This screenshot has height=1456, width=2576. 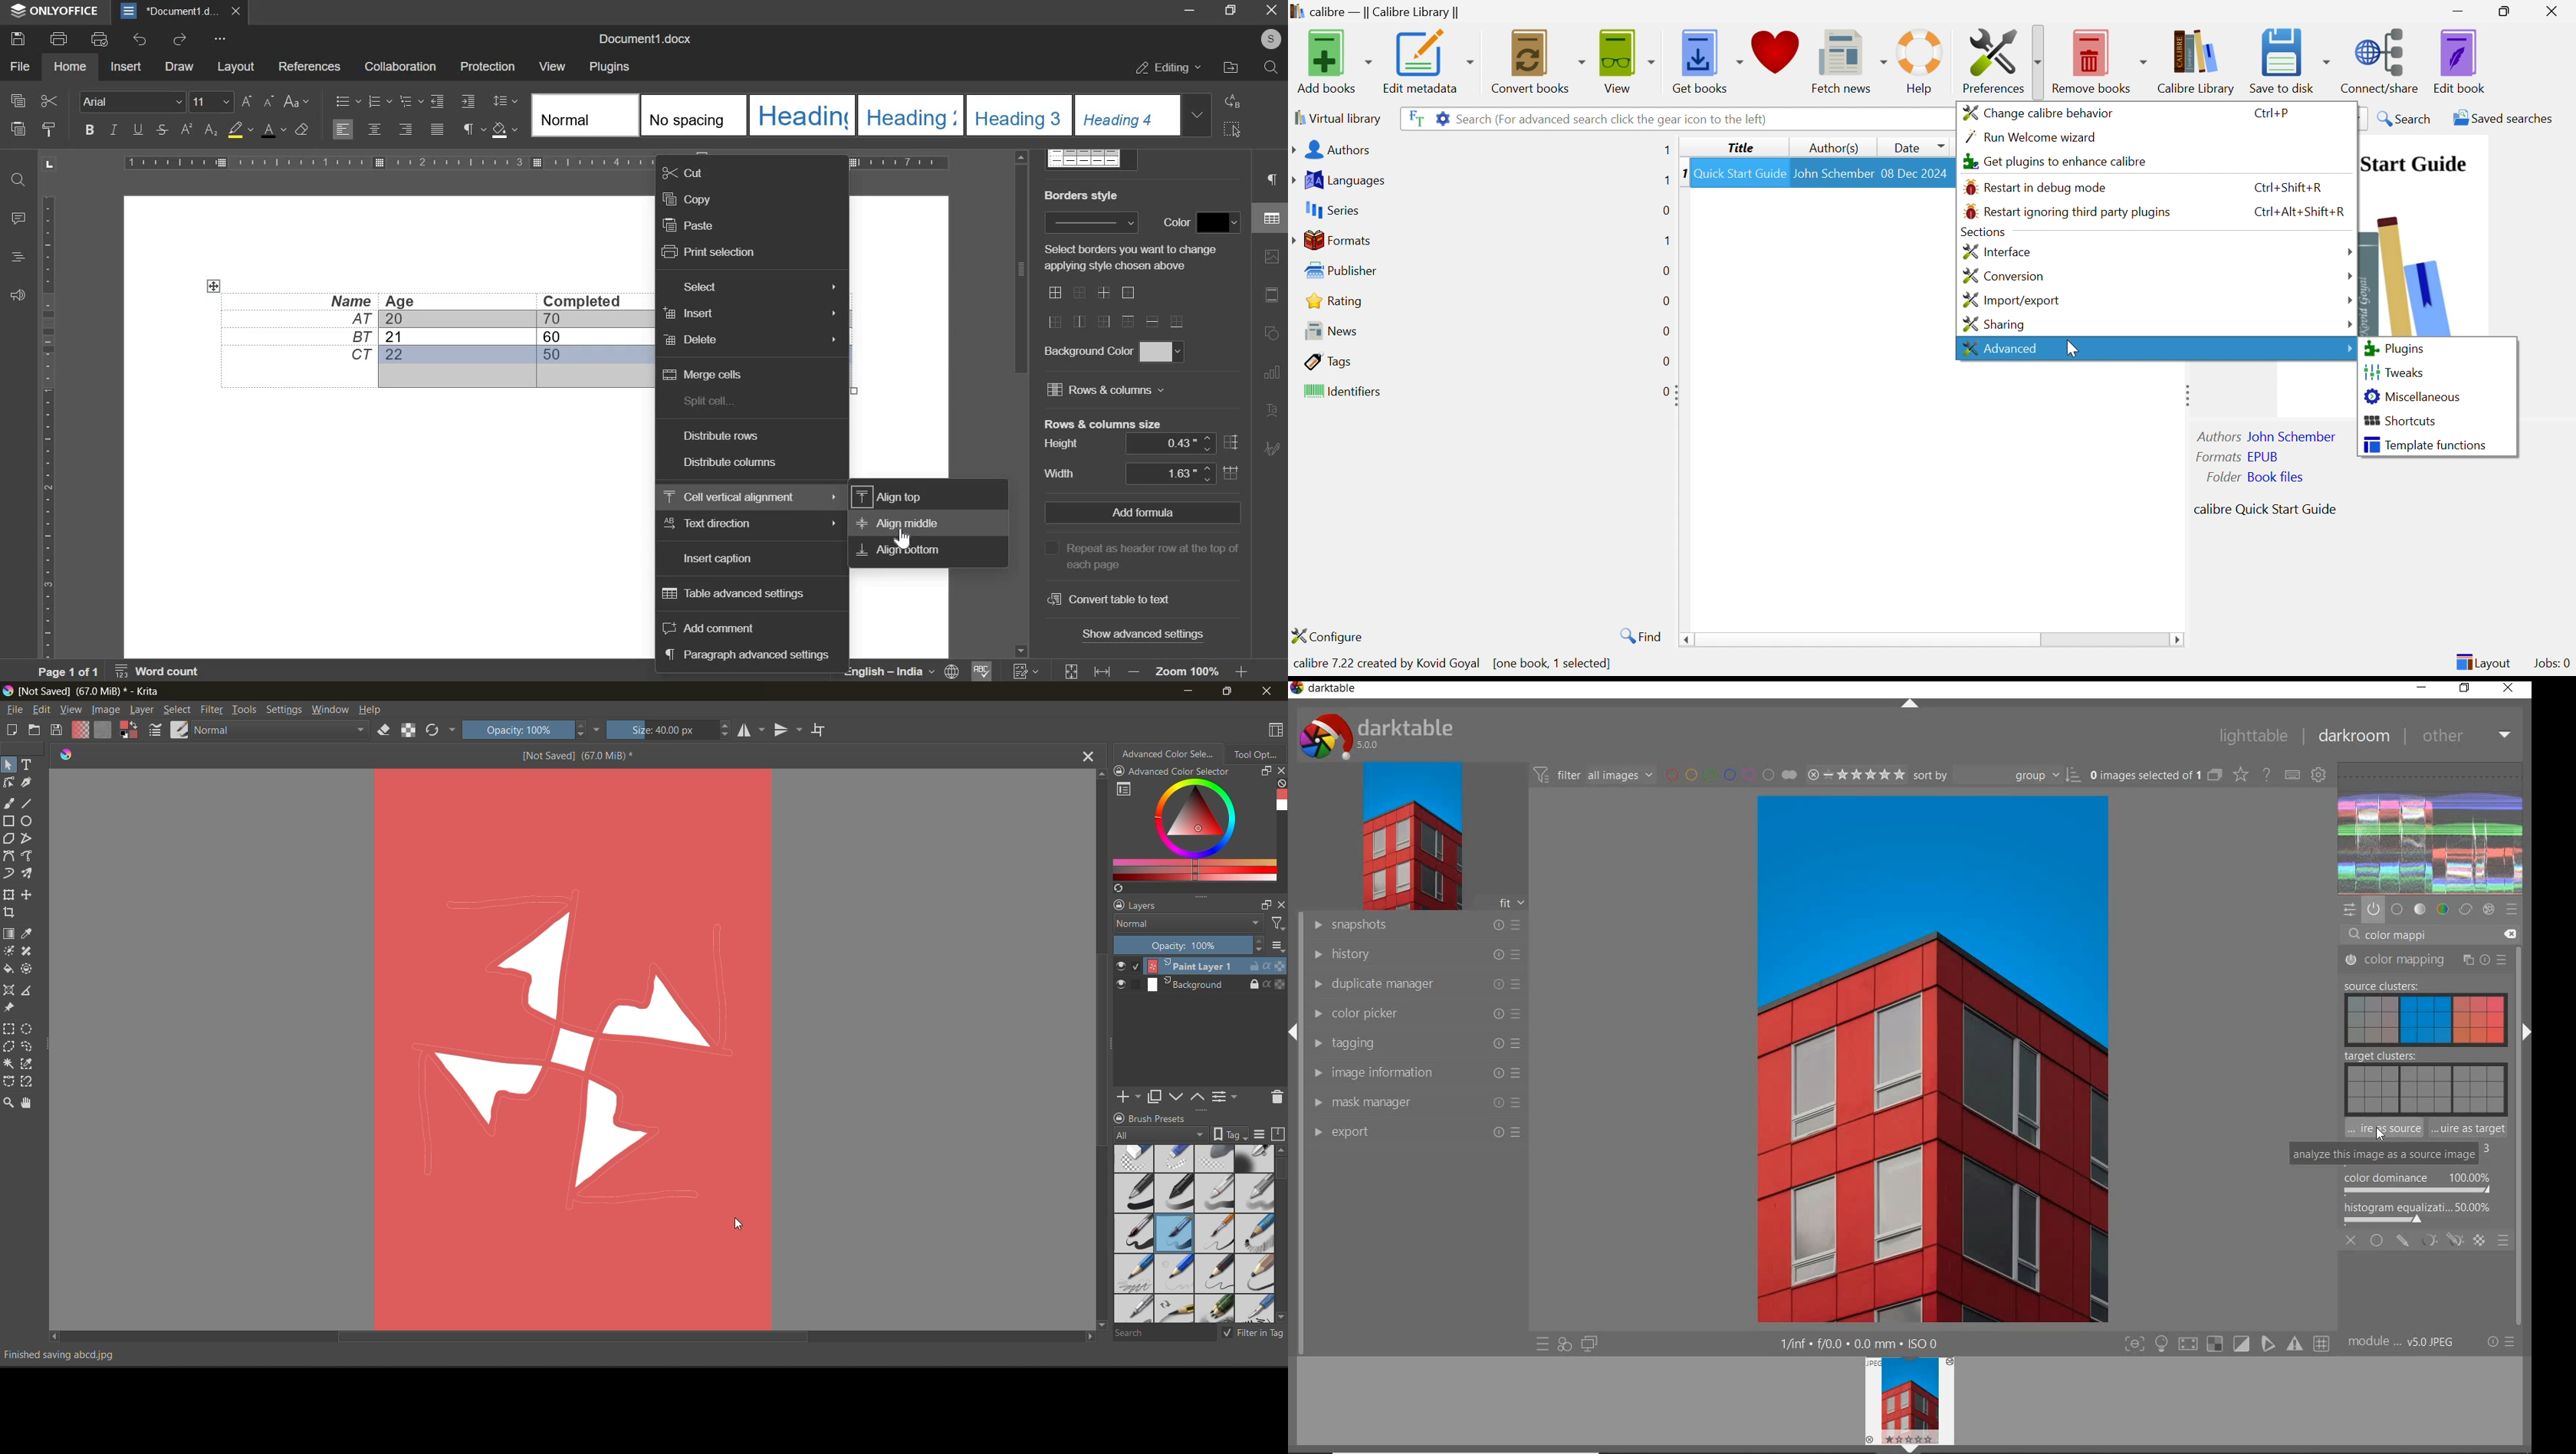 What do you see at coordinates (1266, 218) in the screenshot?
I see `table settings` at bounding box center [1266, 218].